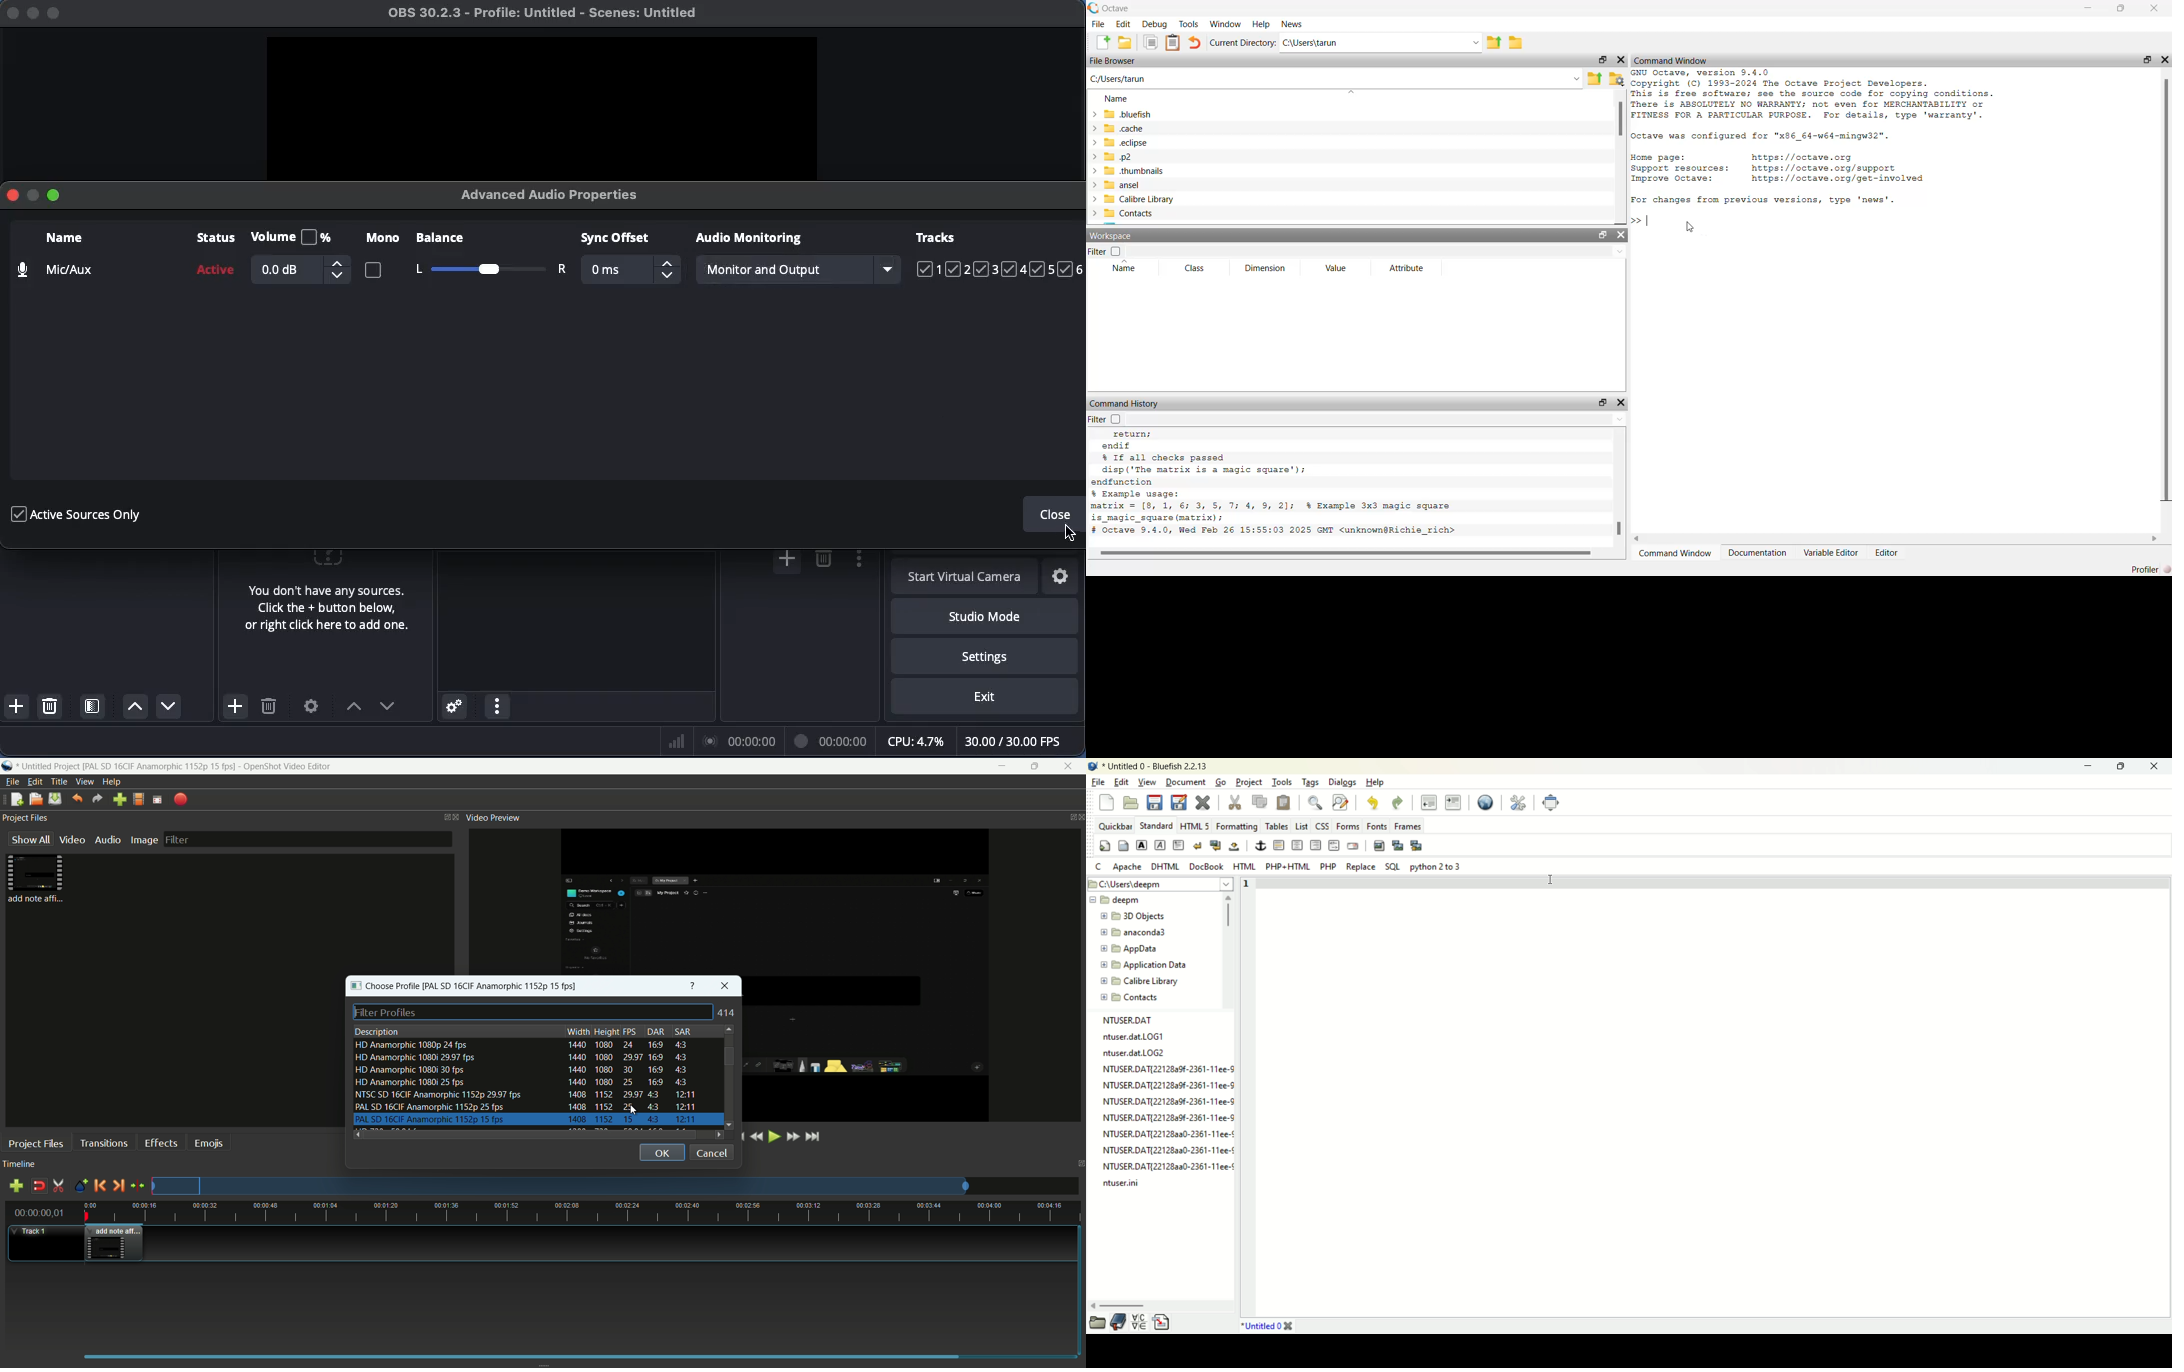  What do you see at coordinates (1123, 214) in the screenshot?
I see `Contacts` at bounding box center [1123, 214].